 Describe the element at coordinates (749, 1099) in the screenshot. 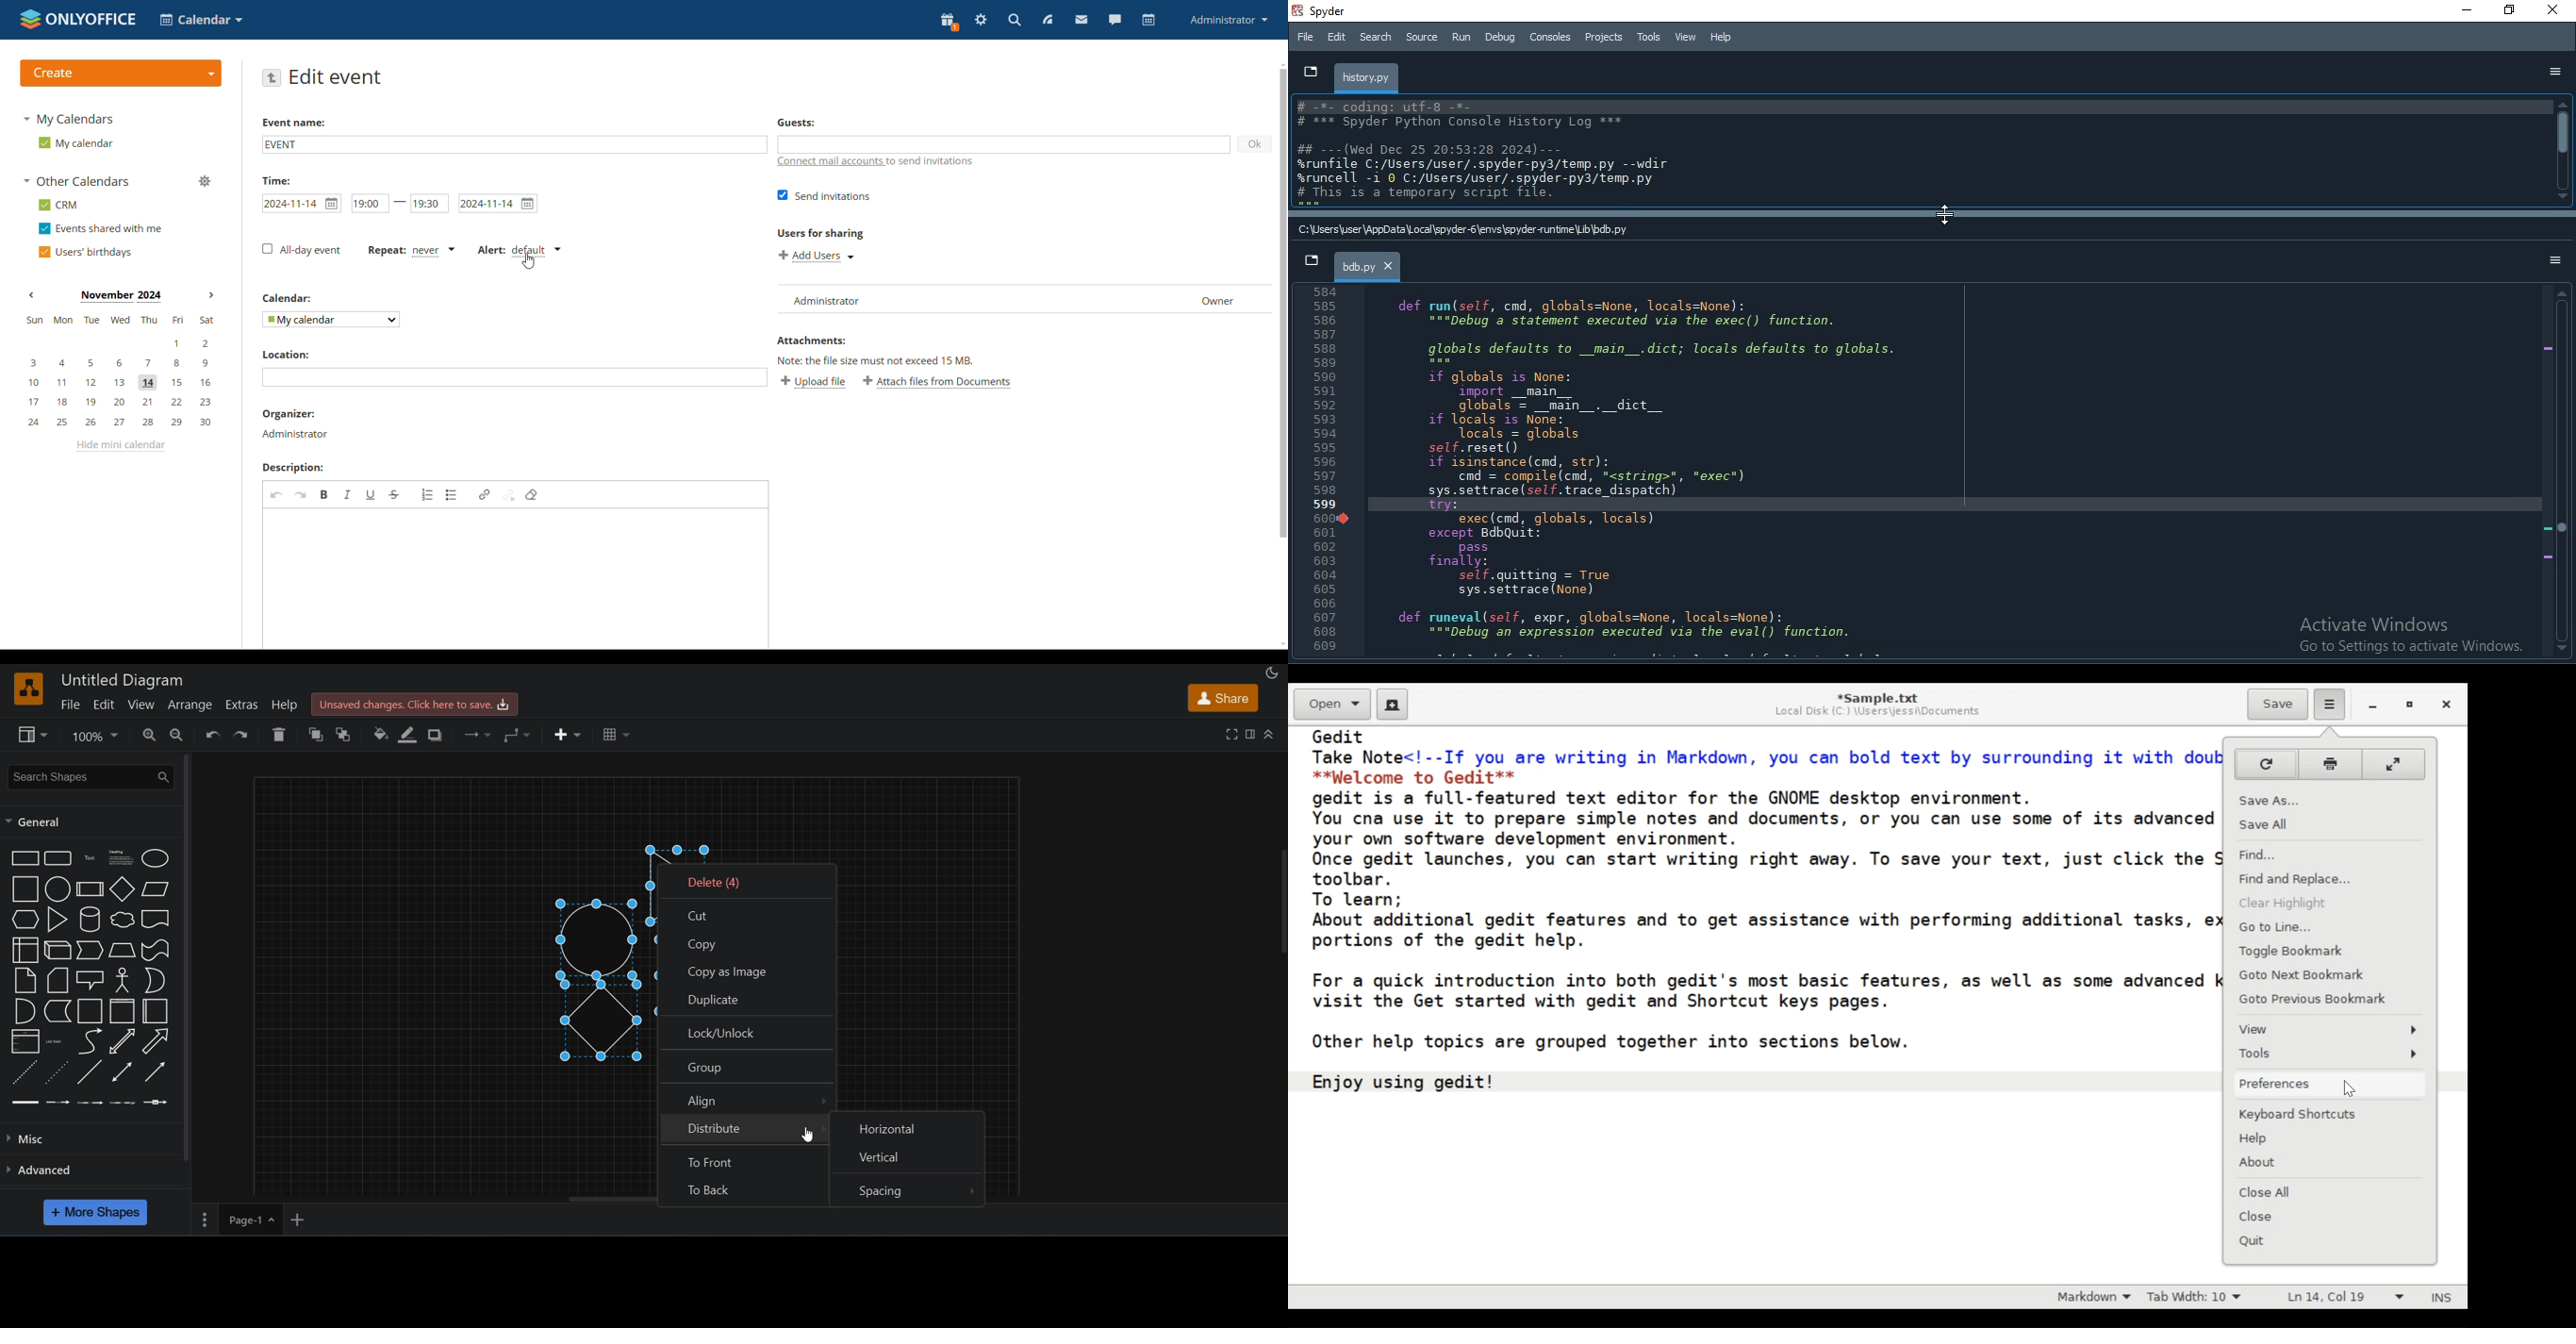

I see `align` at that location.